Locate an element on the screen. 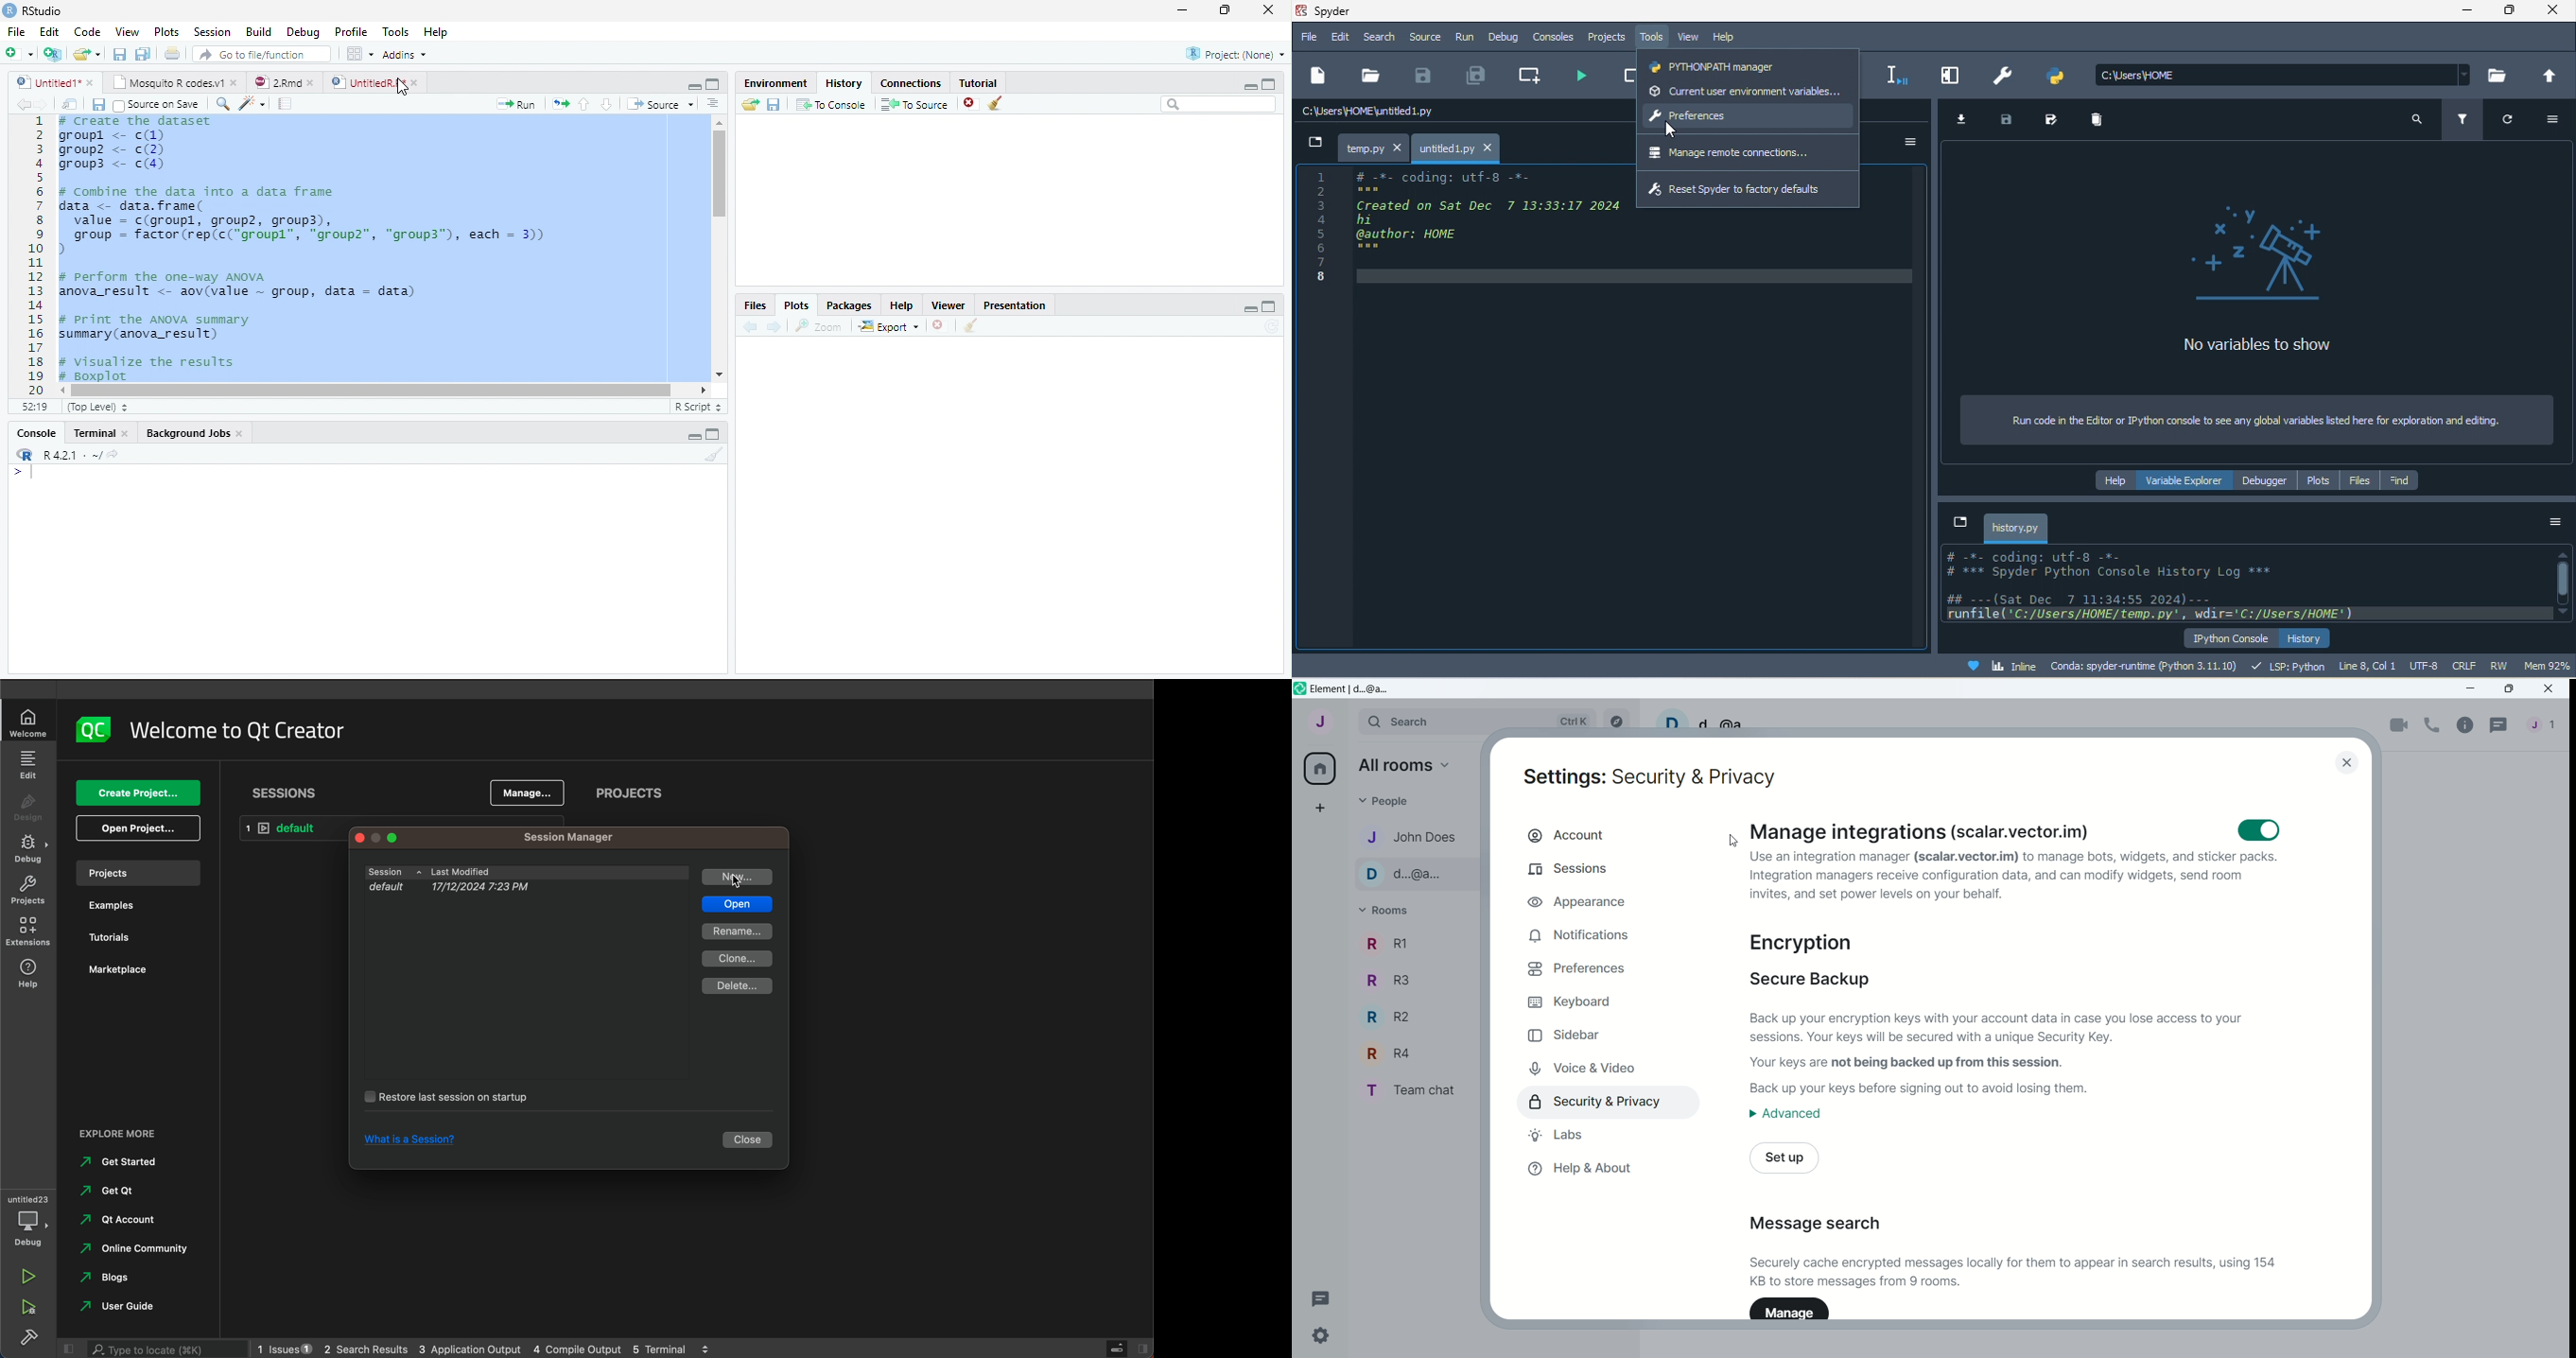 Image resolution: width=2576 pixels, height=1372 pixels. Minimize is located at coordinates (1250, 310).